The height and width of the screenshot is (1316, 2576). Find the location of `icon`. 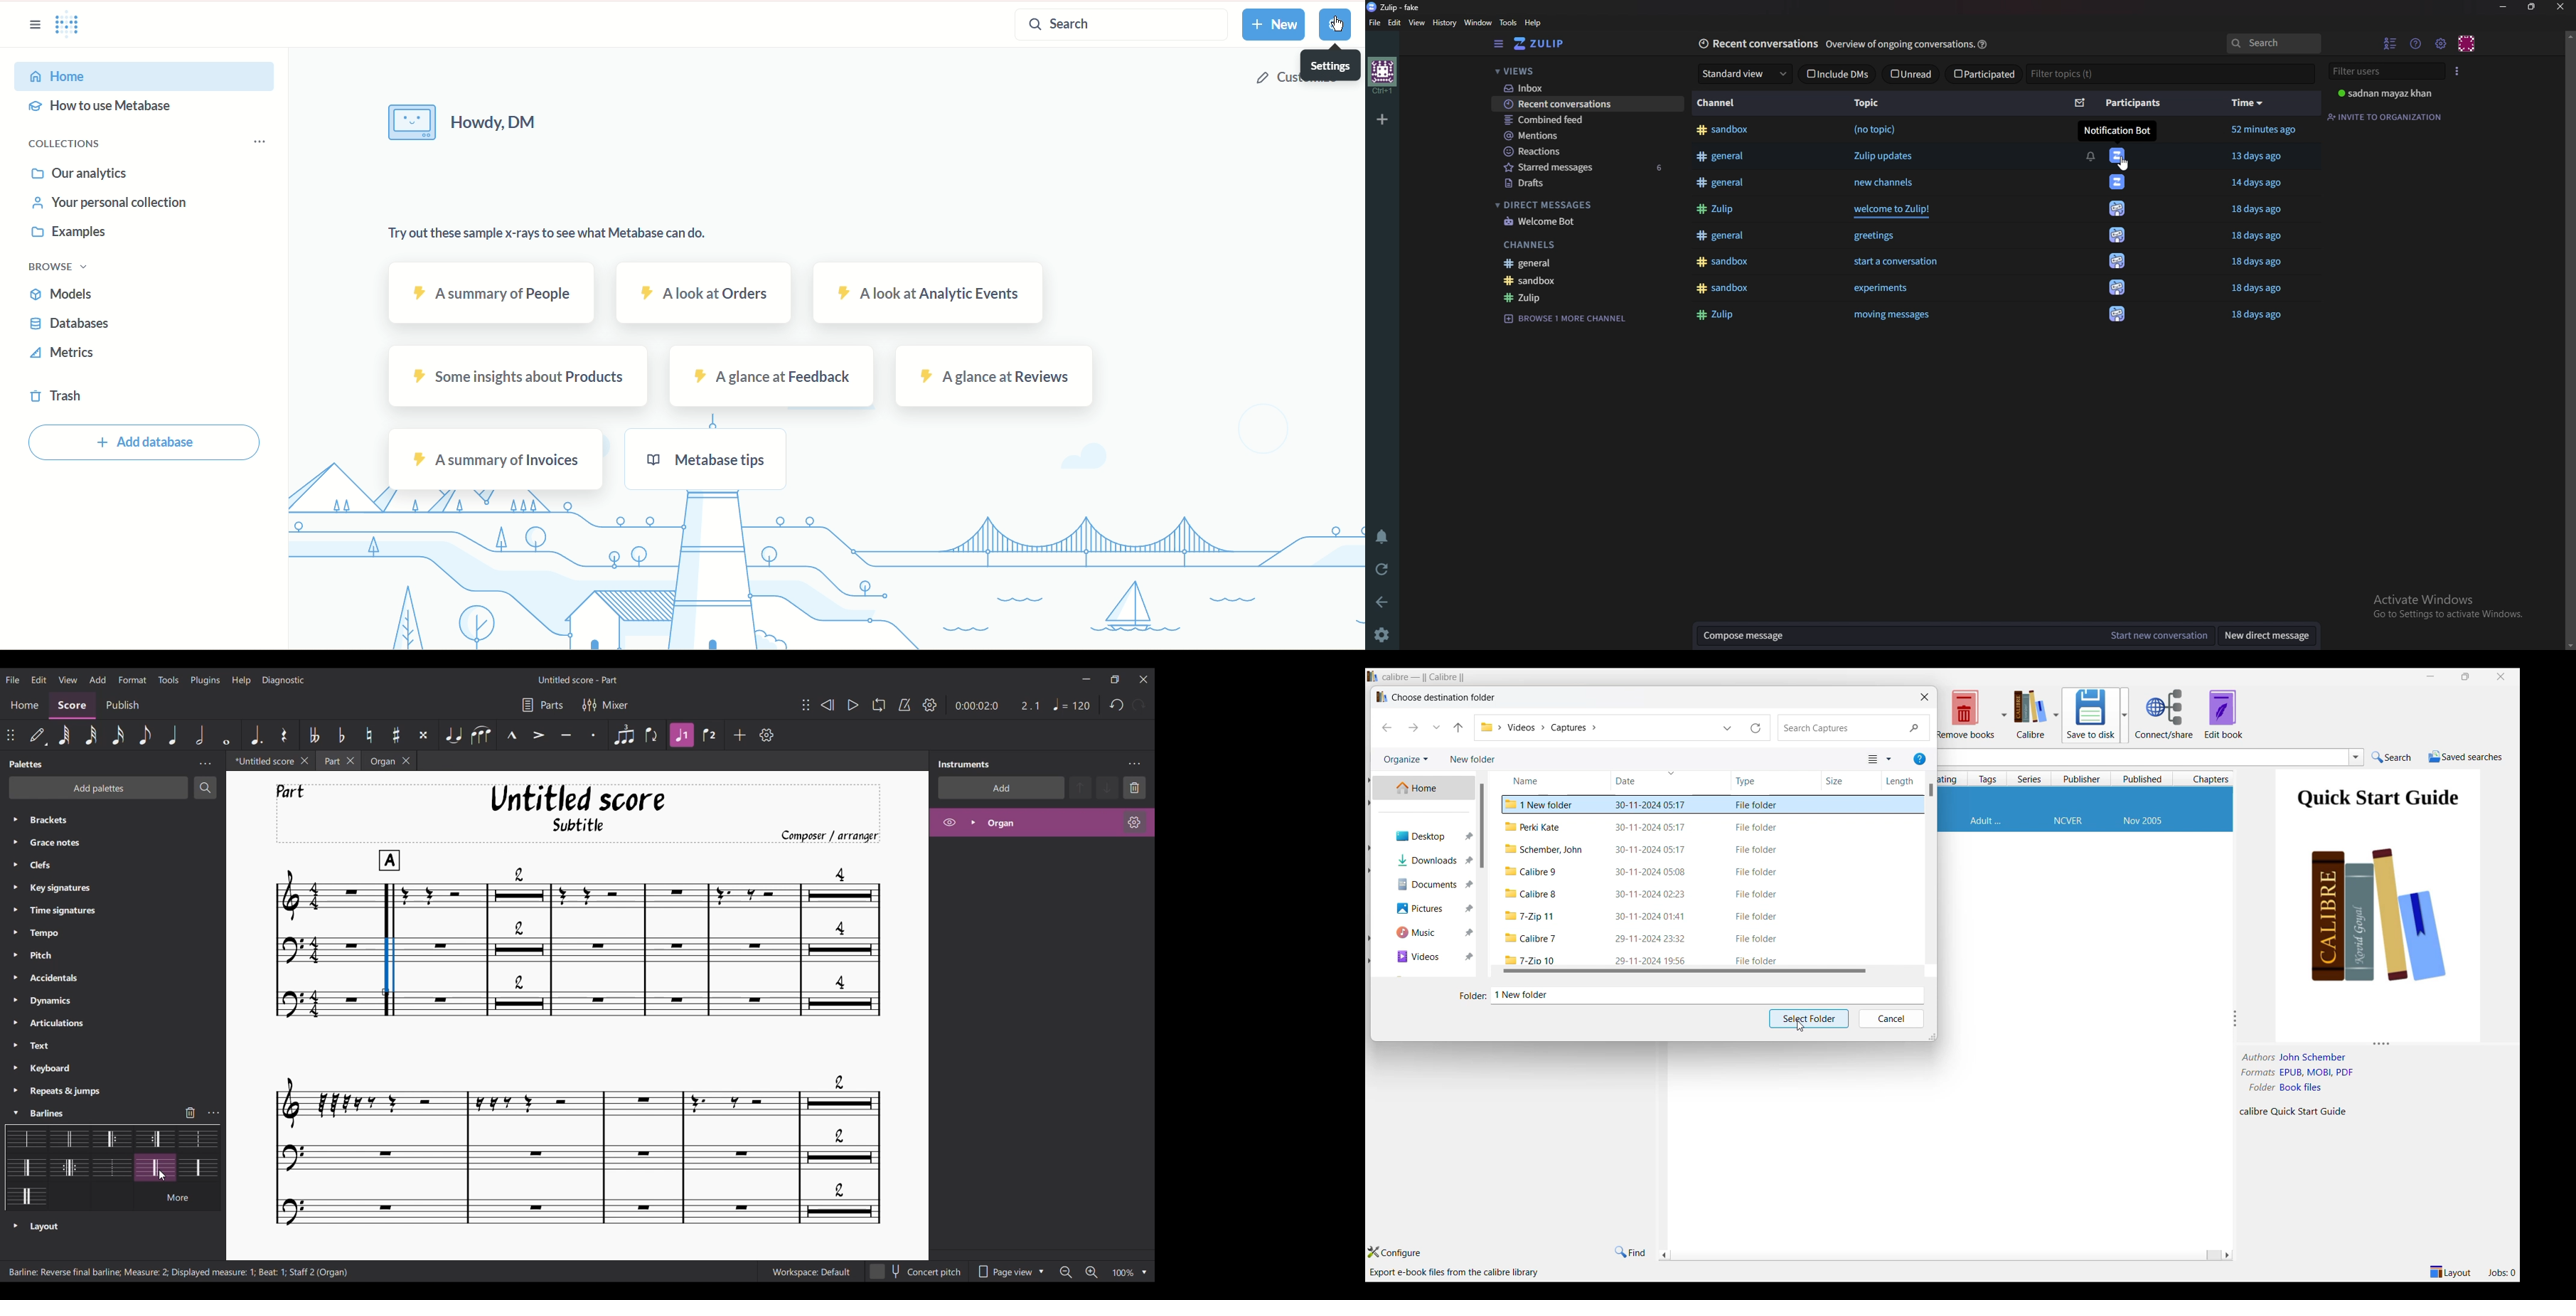

icon is located at coordinates (2120, 312).